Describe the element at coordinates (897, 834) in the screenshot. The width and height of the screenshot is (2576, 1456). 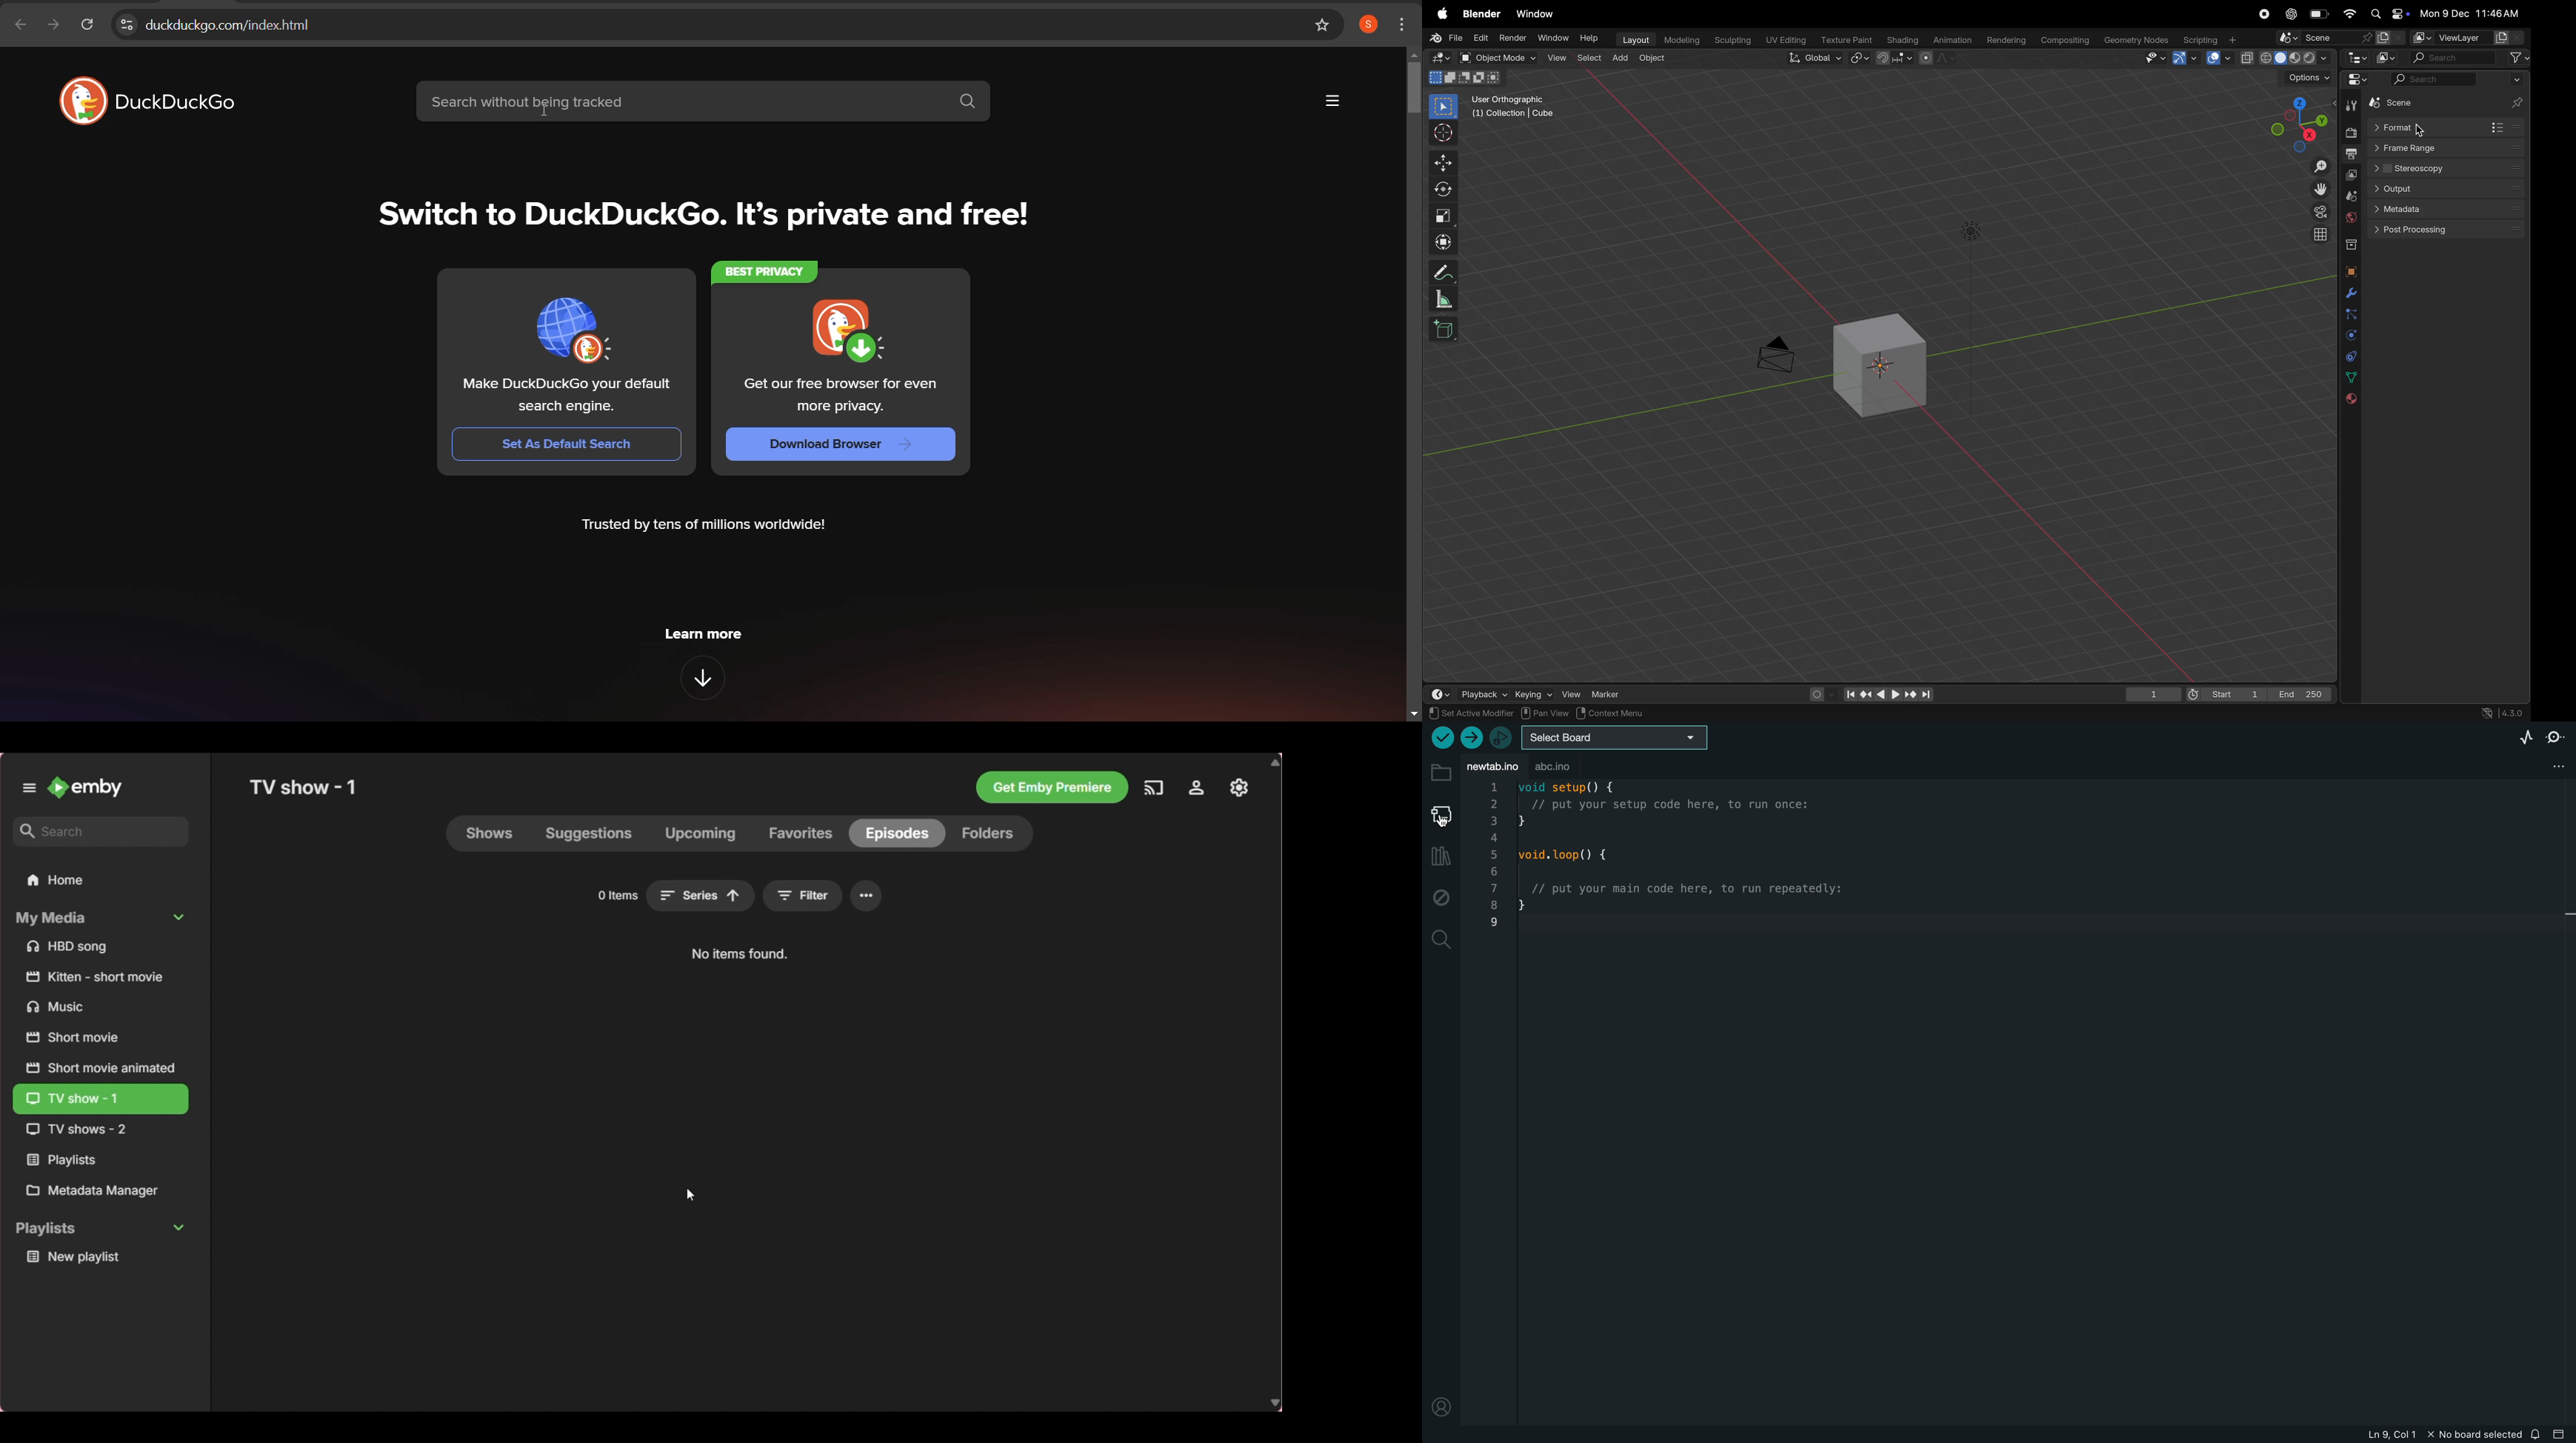
I see `Current selection highlighted` at that location.